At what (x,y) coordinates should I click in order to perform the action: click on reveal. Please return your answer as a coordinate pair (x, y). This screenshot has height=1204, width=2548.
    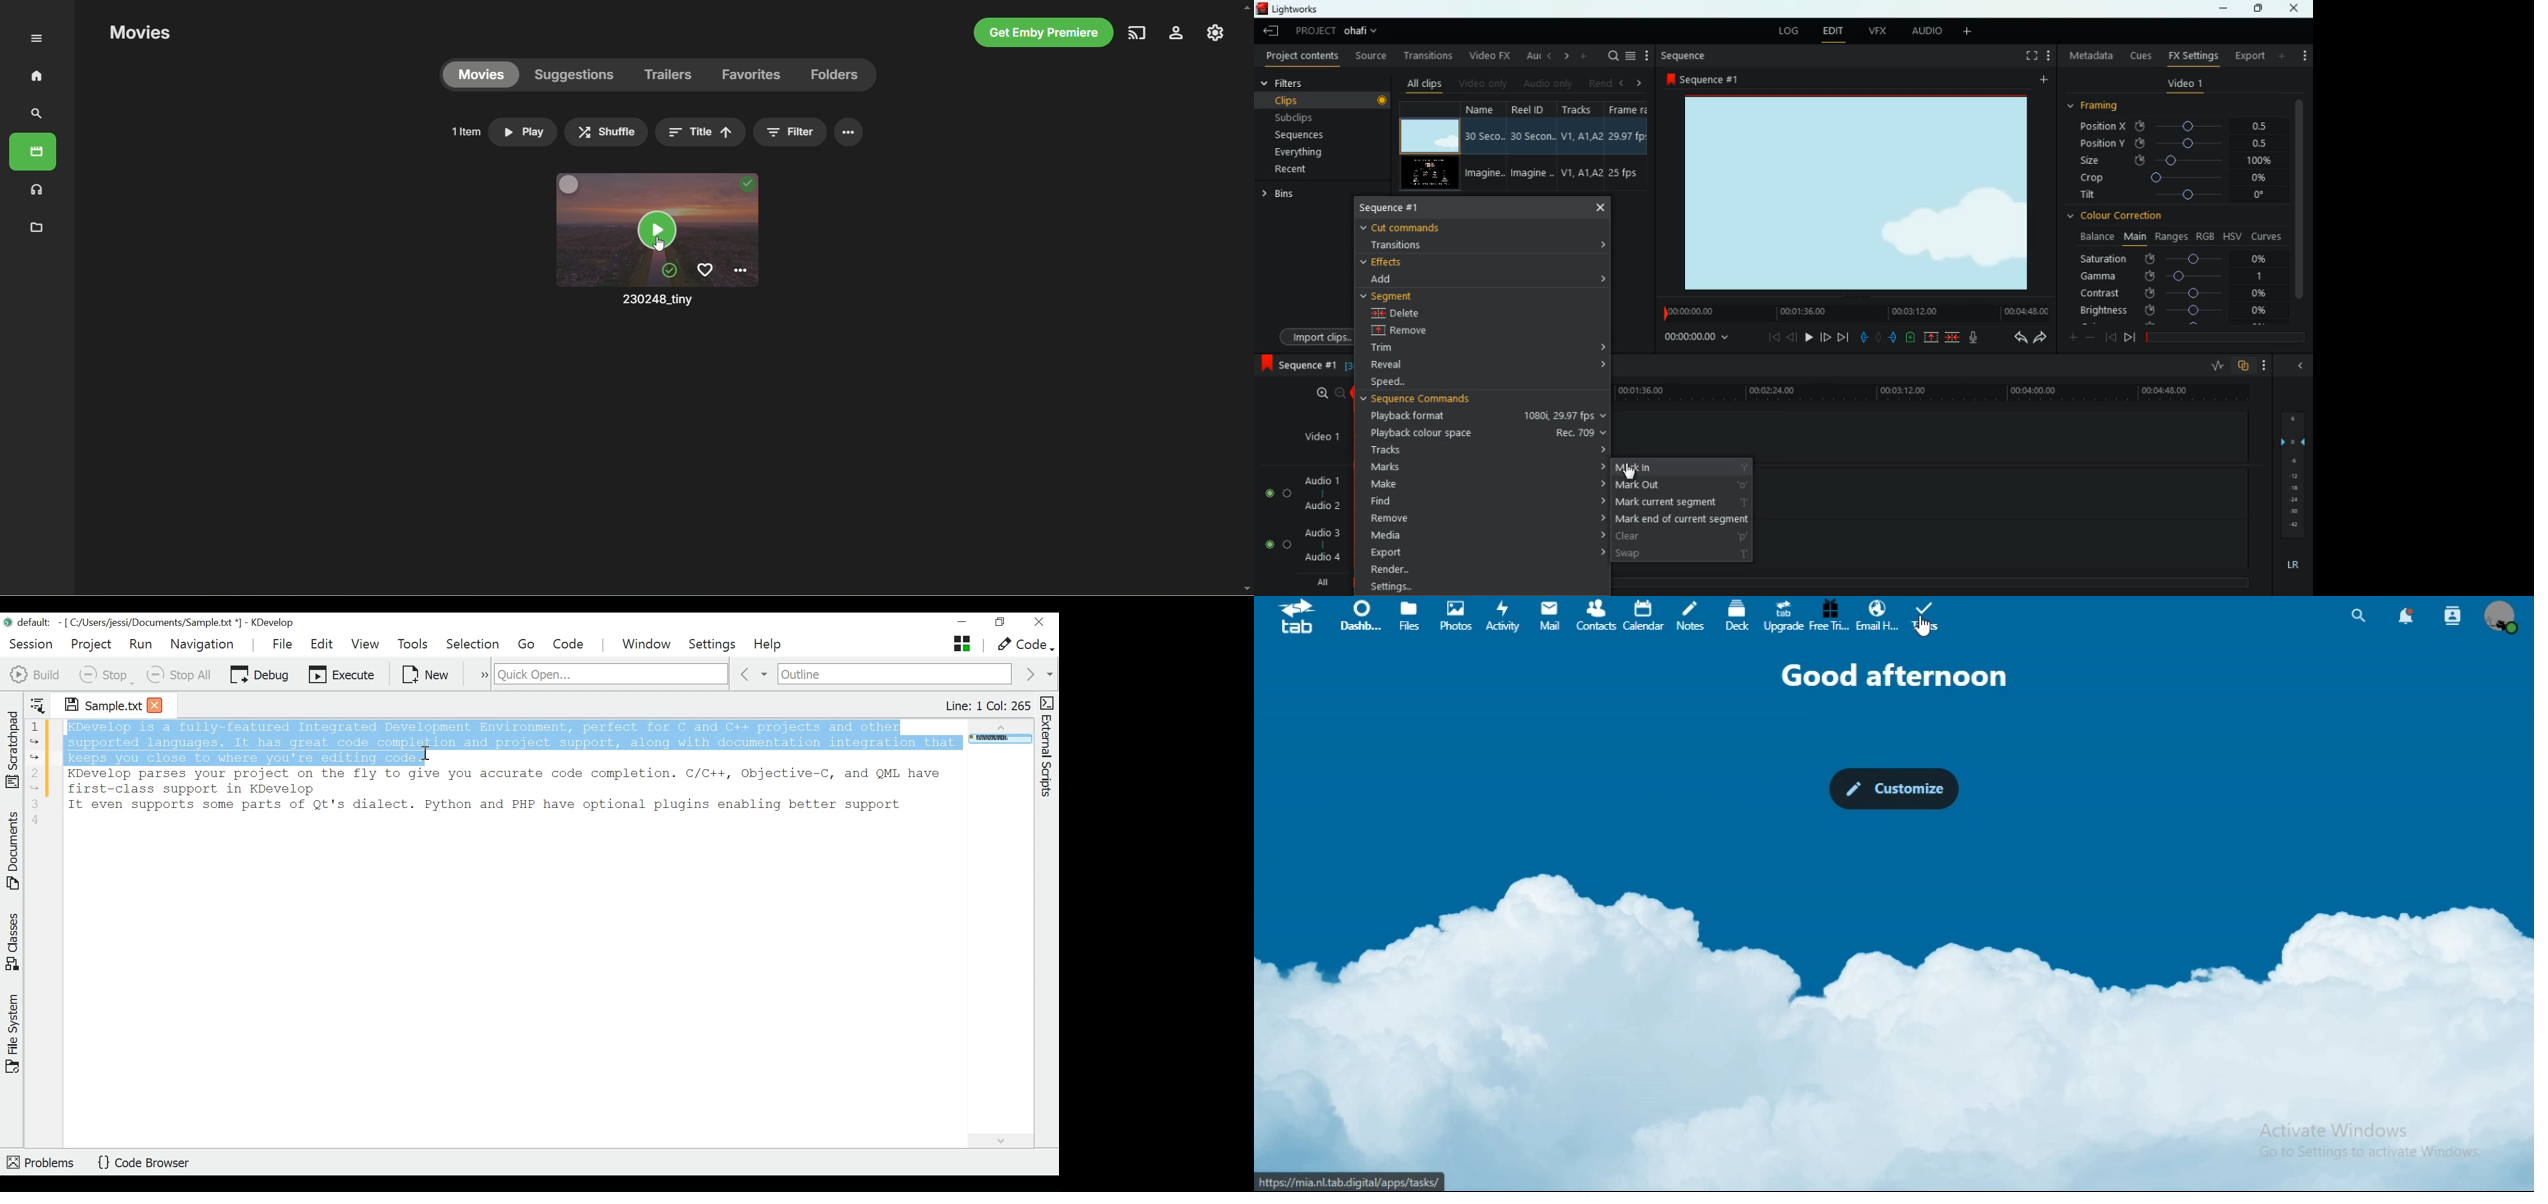
    Looking at the image, I should click on (1401, 366).